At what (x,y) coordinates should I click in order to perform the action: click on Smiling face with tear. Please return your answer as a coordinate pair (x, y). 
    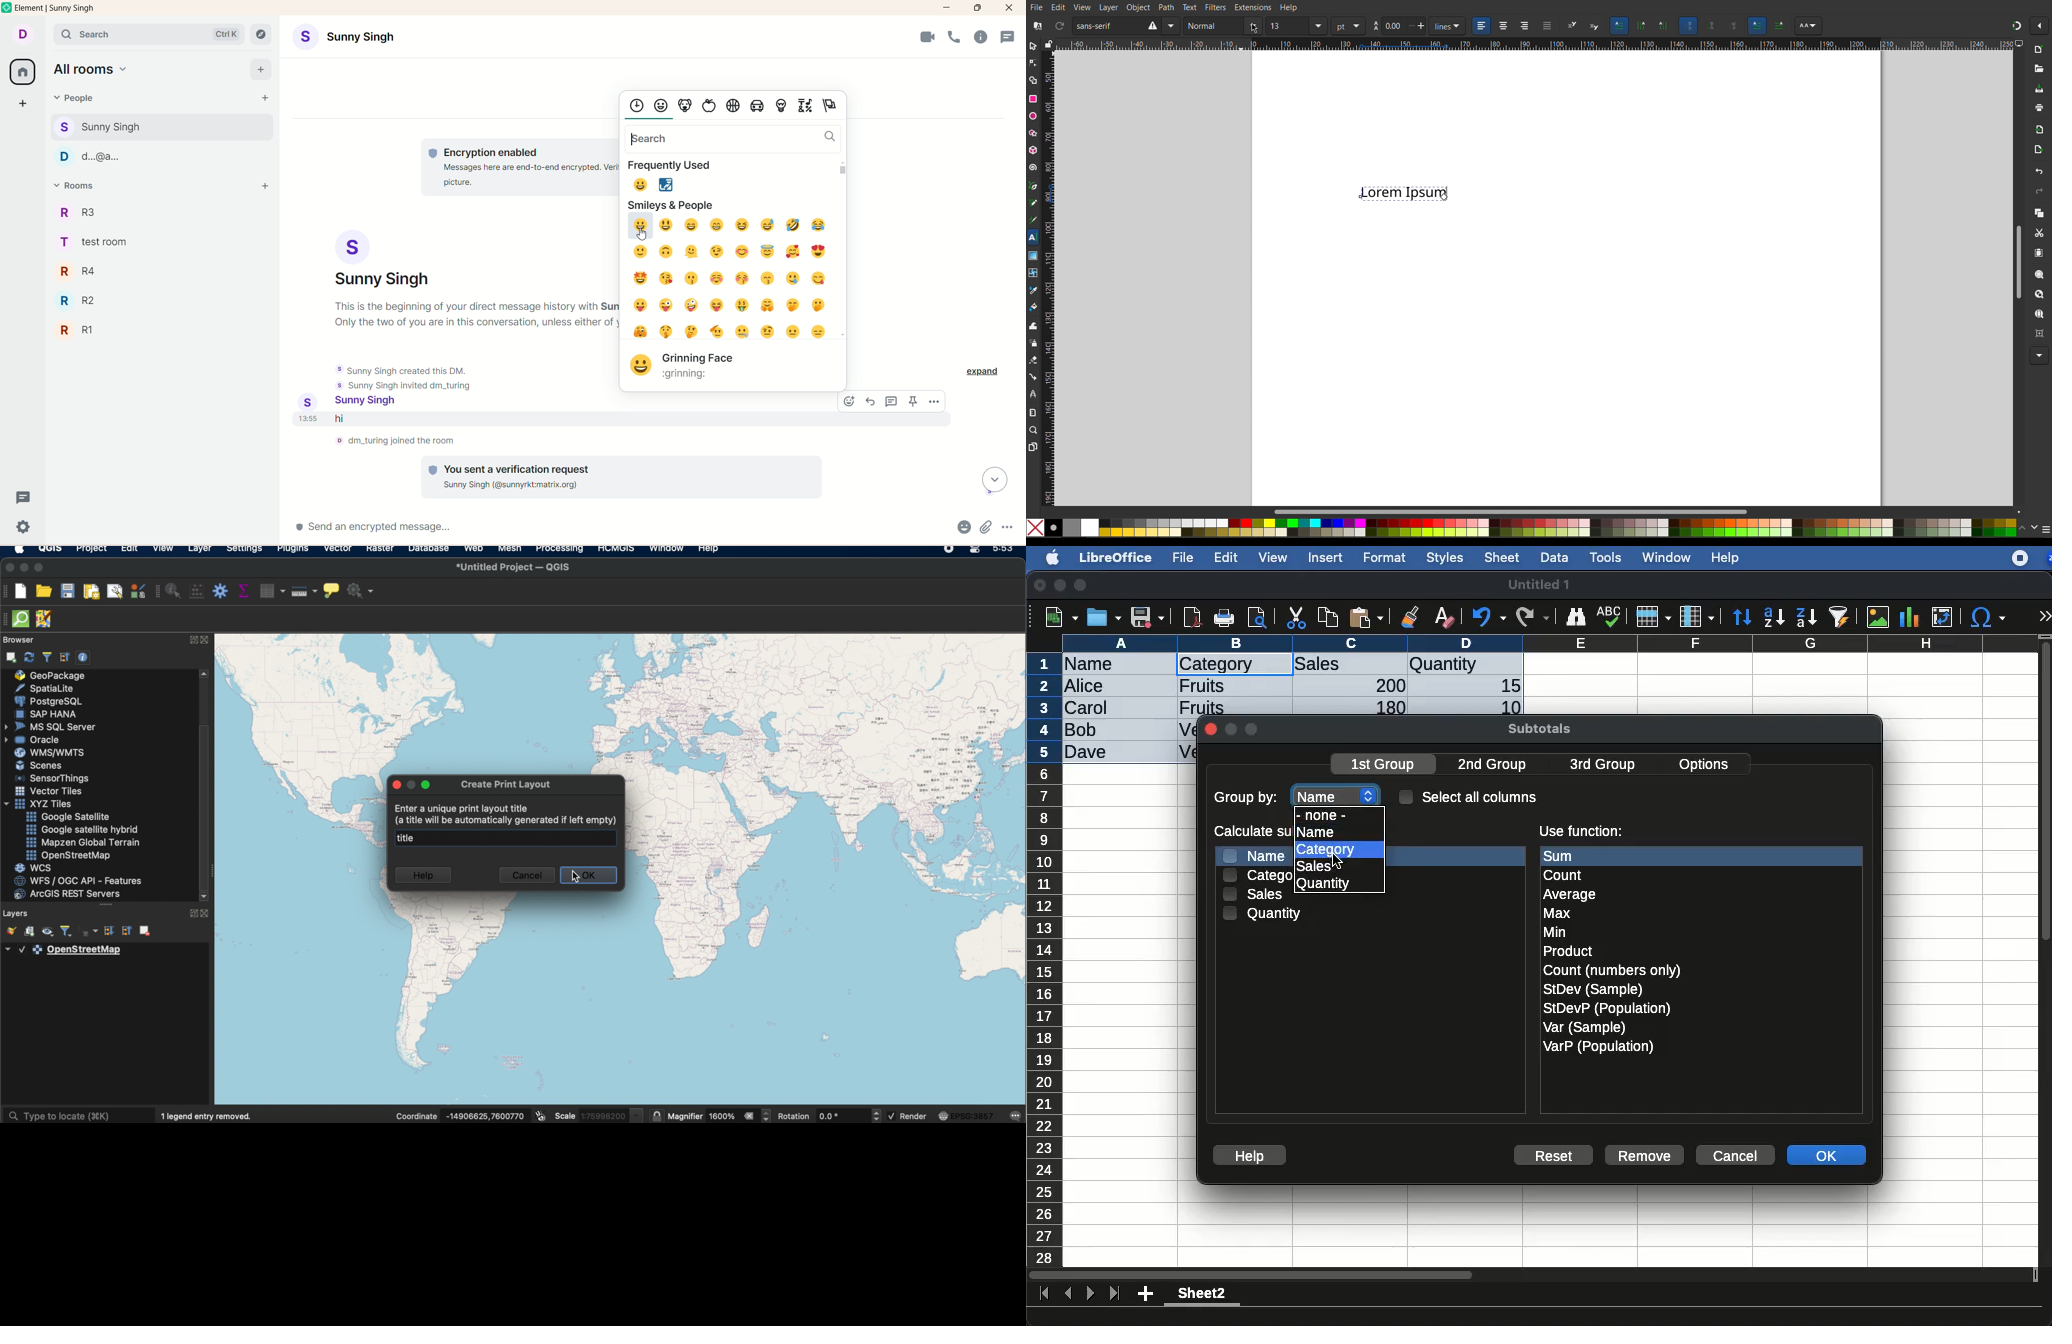
    Looking at the image, I should click on (793, 278).